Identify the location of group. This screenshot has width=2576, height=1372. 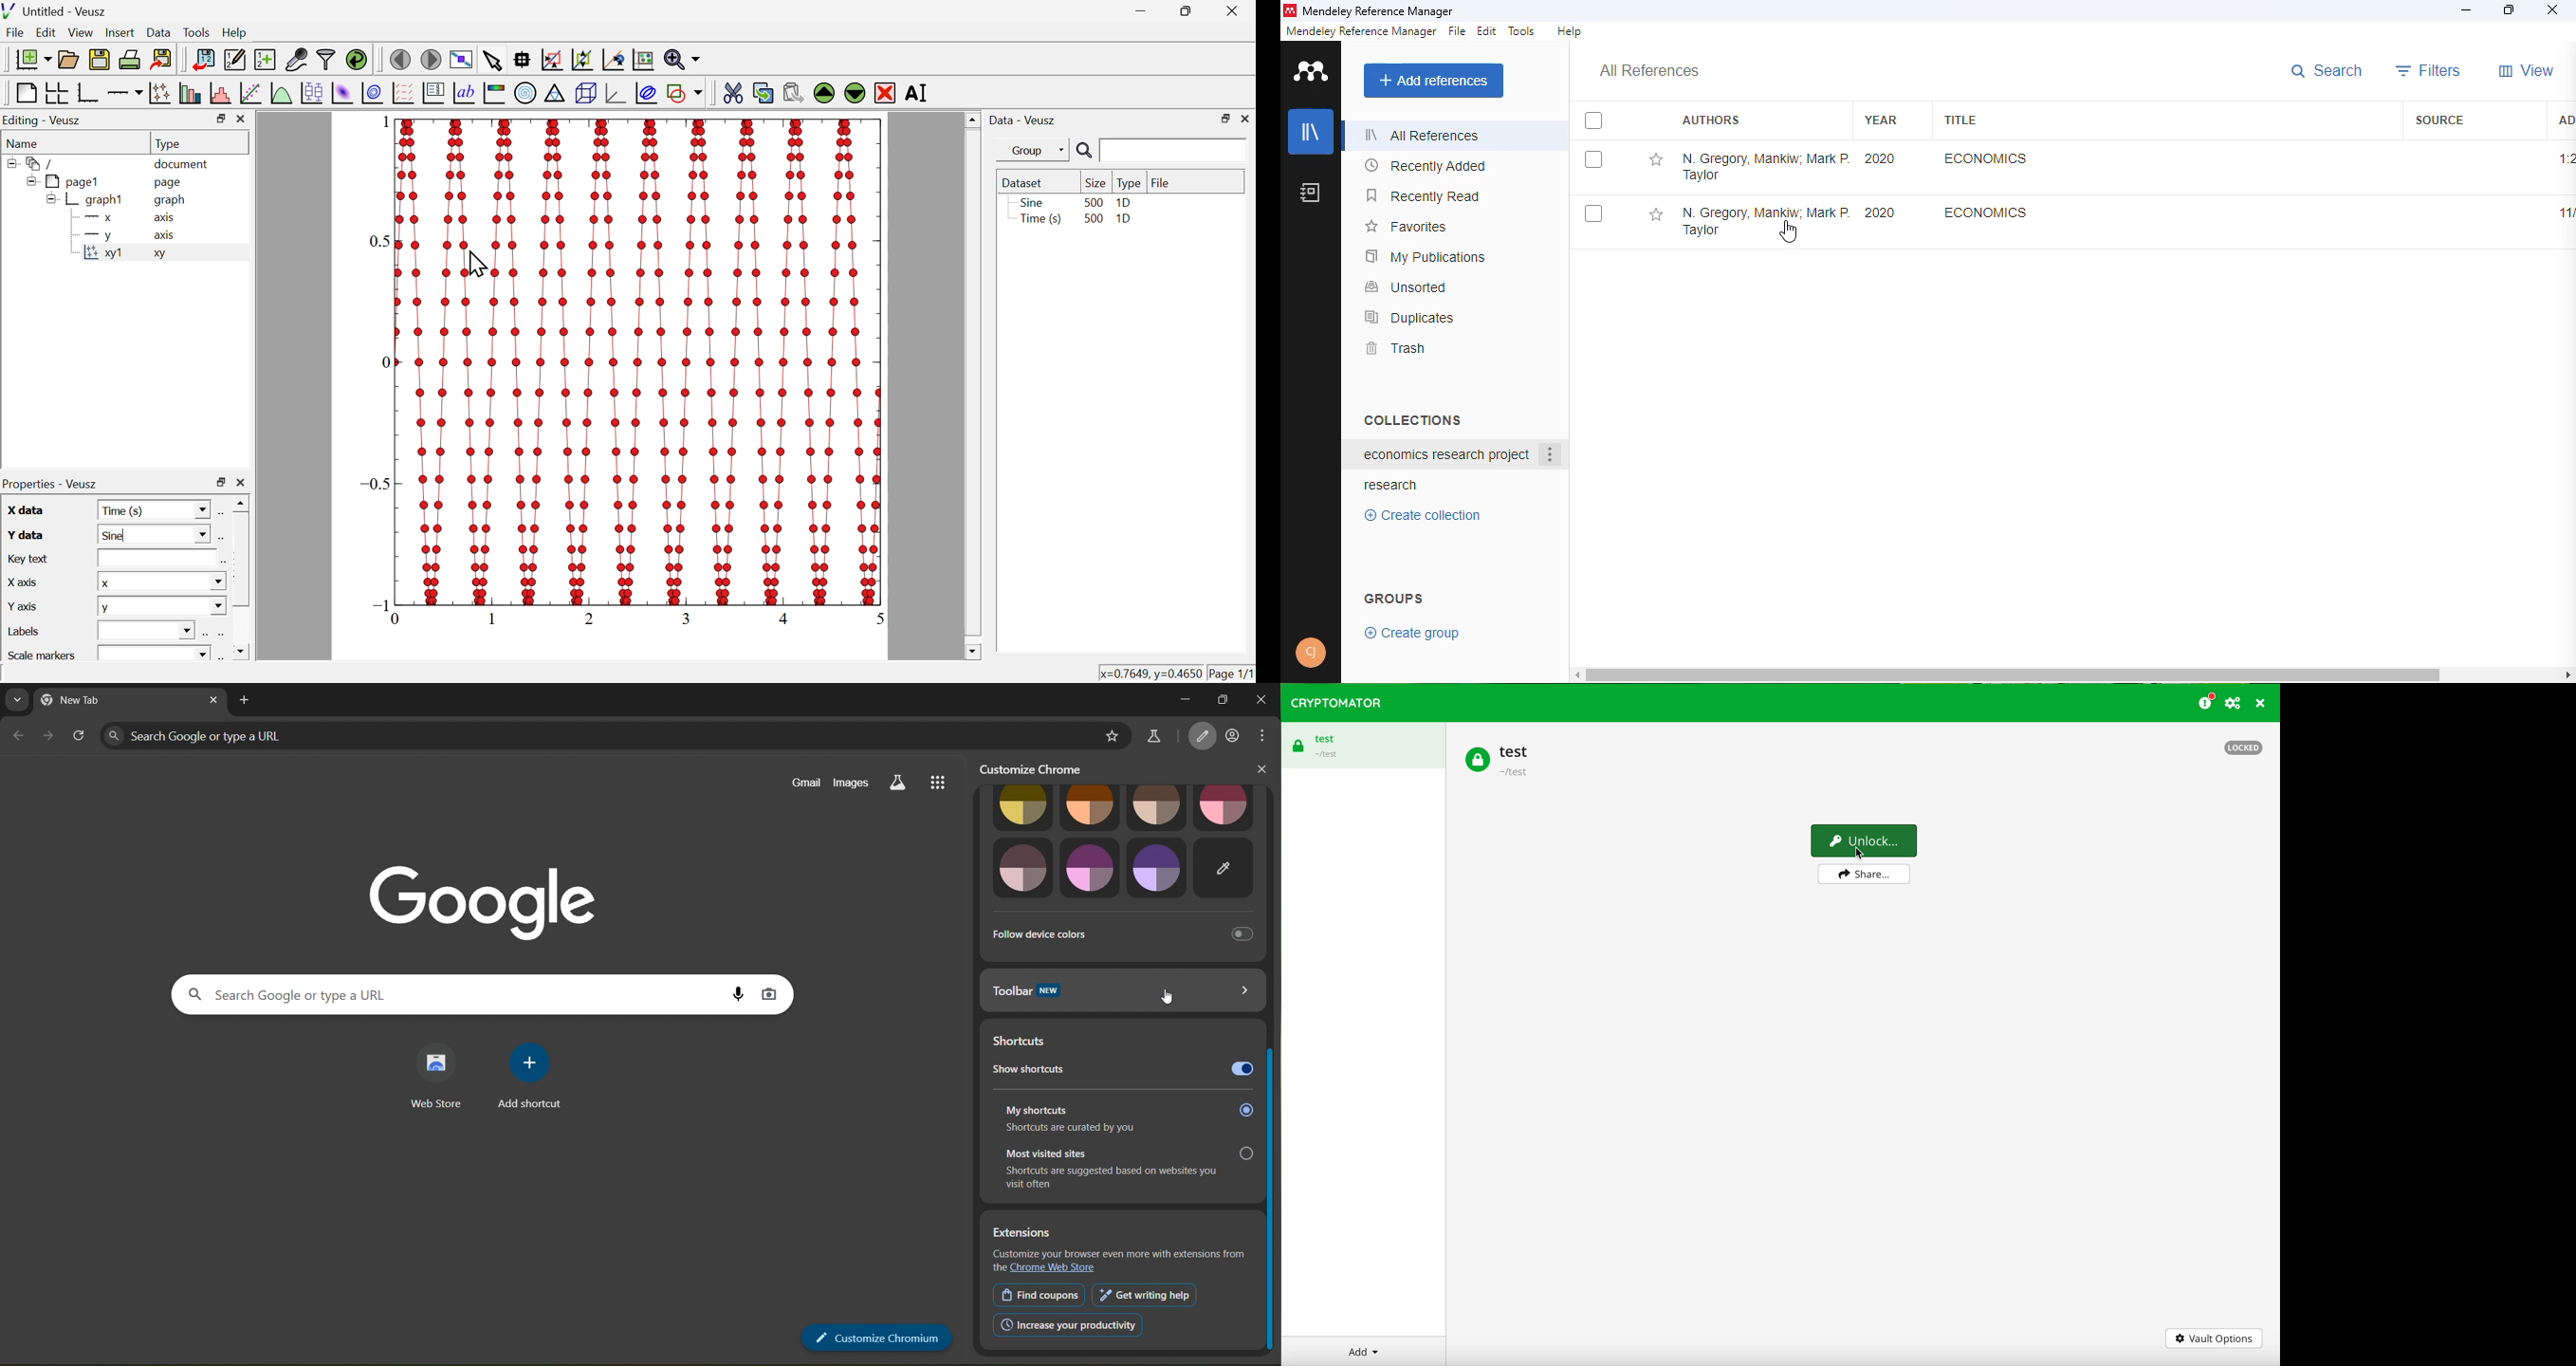
(1026, 150).